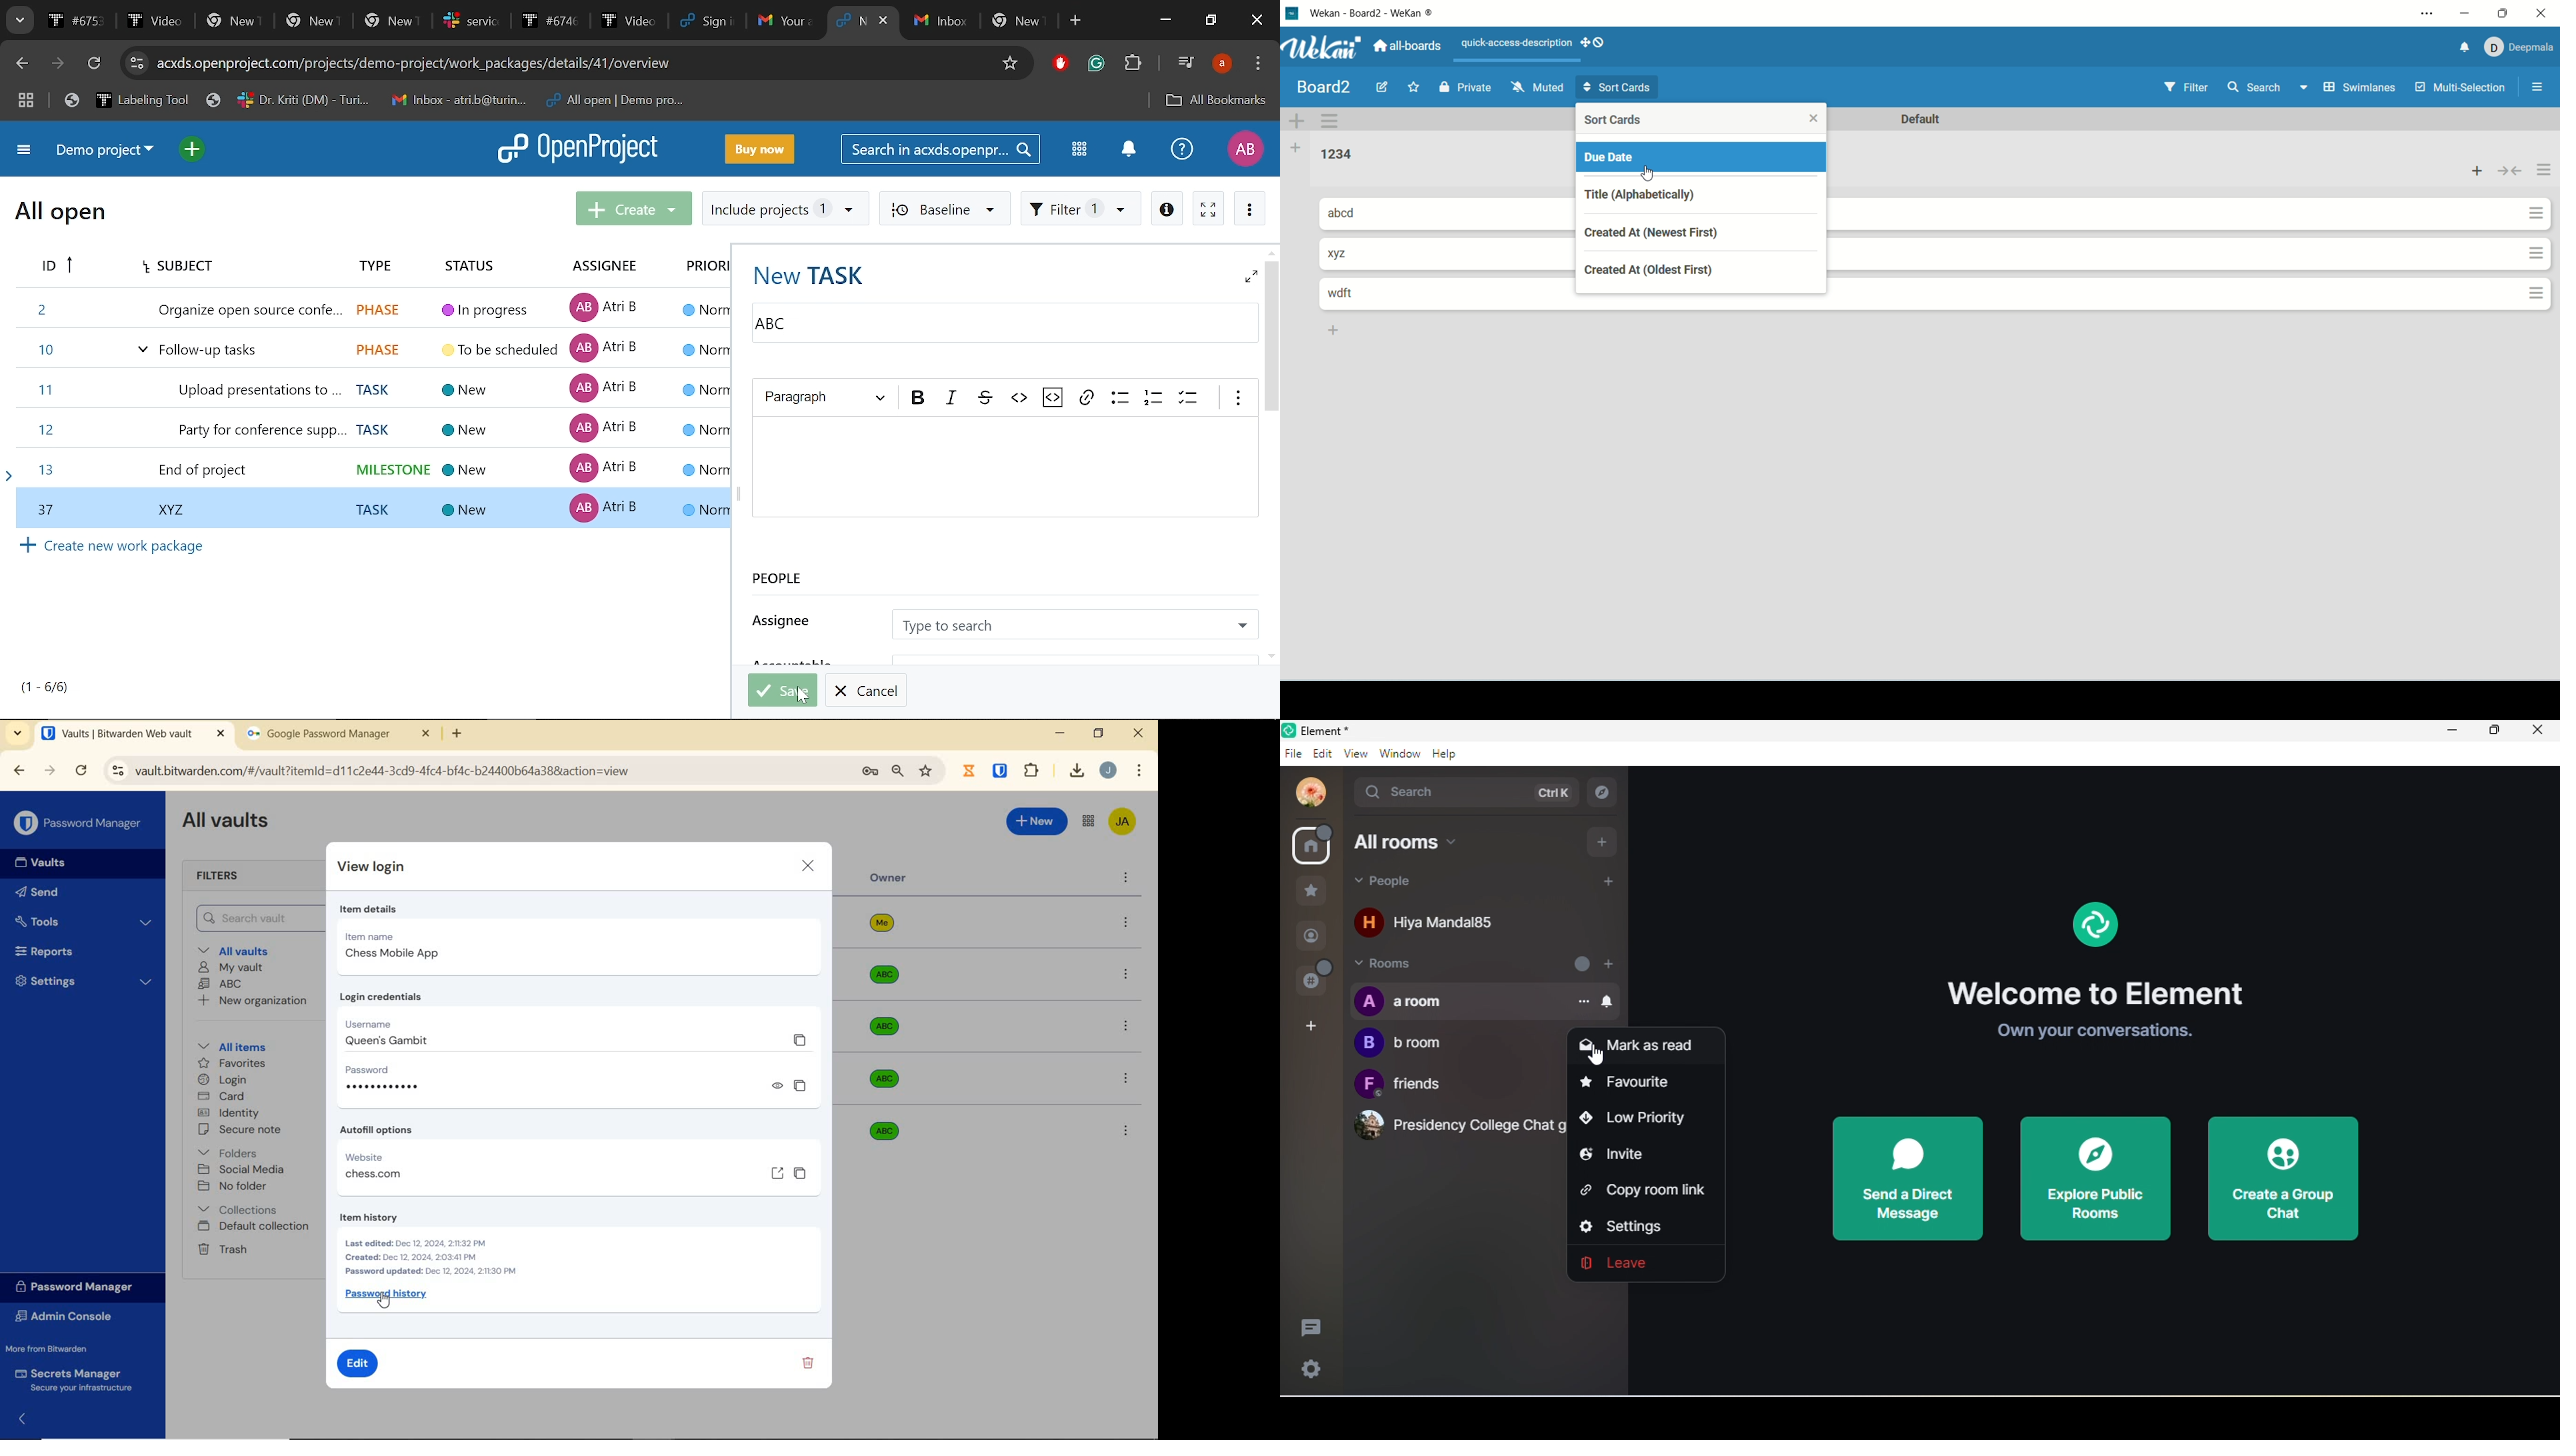 Image resolution: width=2576 pixels, height=1456 pixels. Describe the element at coordinates (222, 983) in the screenshot. I see `ABC` at that location.